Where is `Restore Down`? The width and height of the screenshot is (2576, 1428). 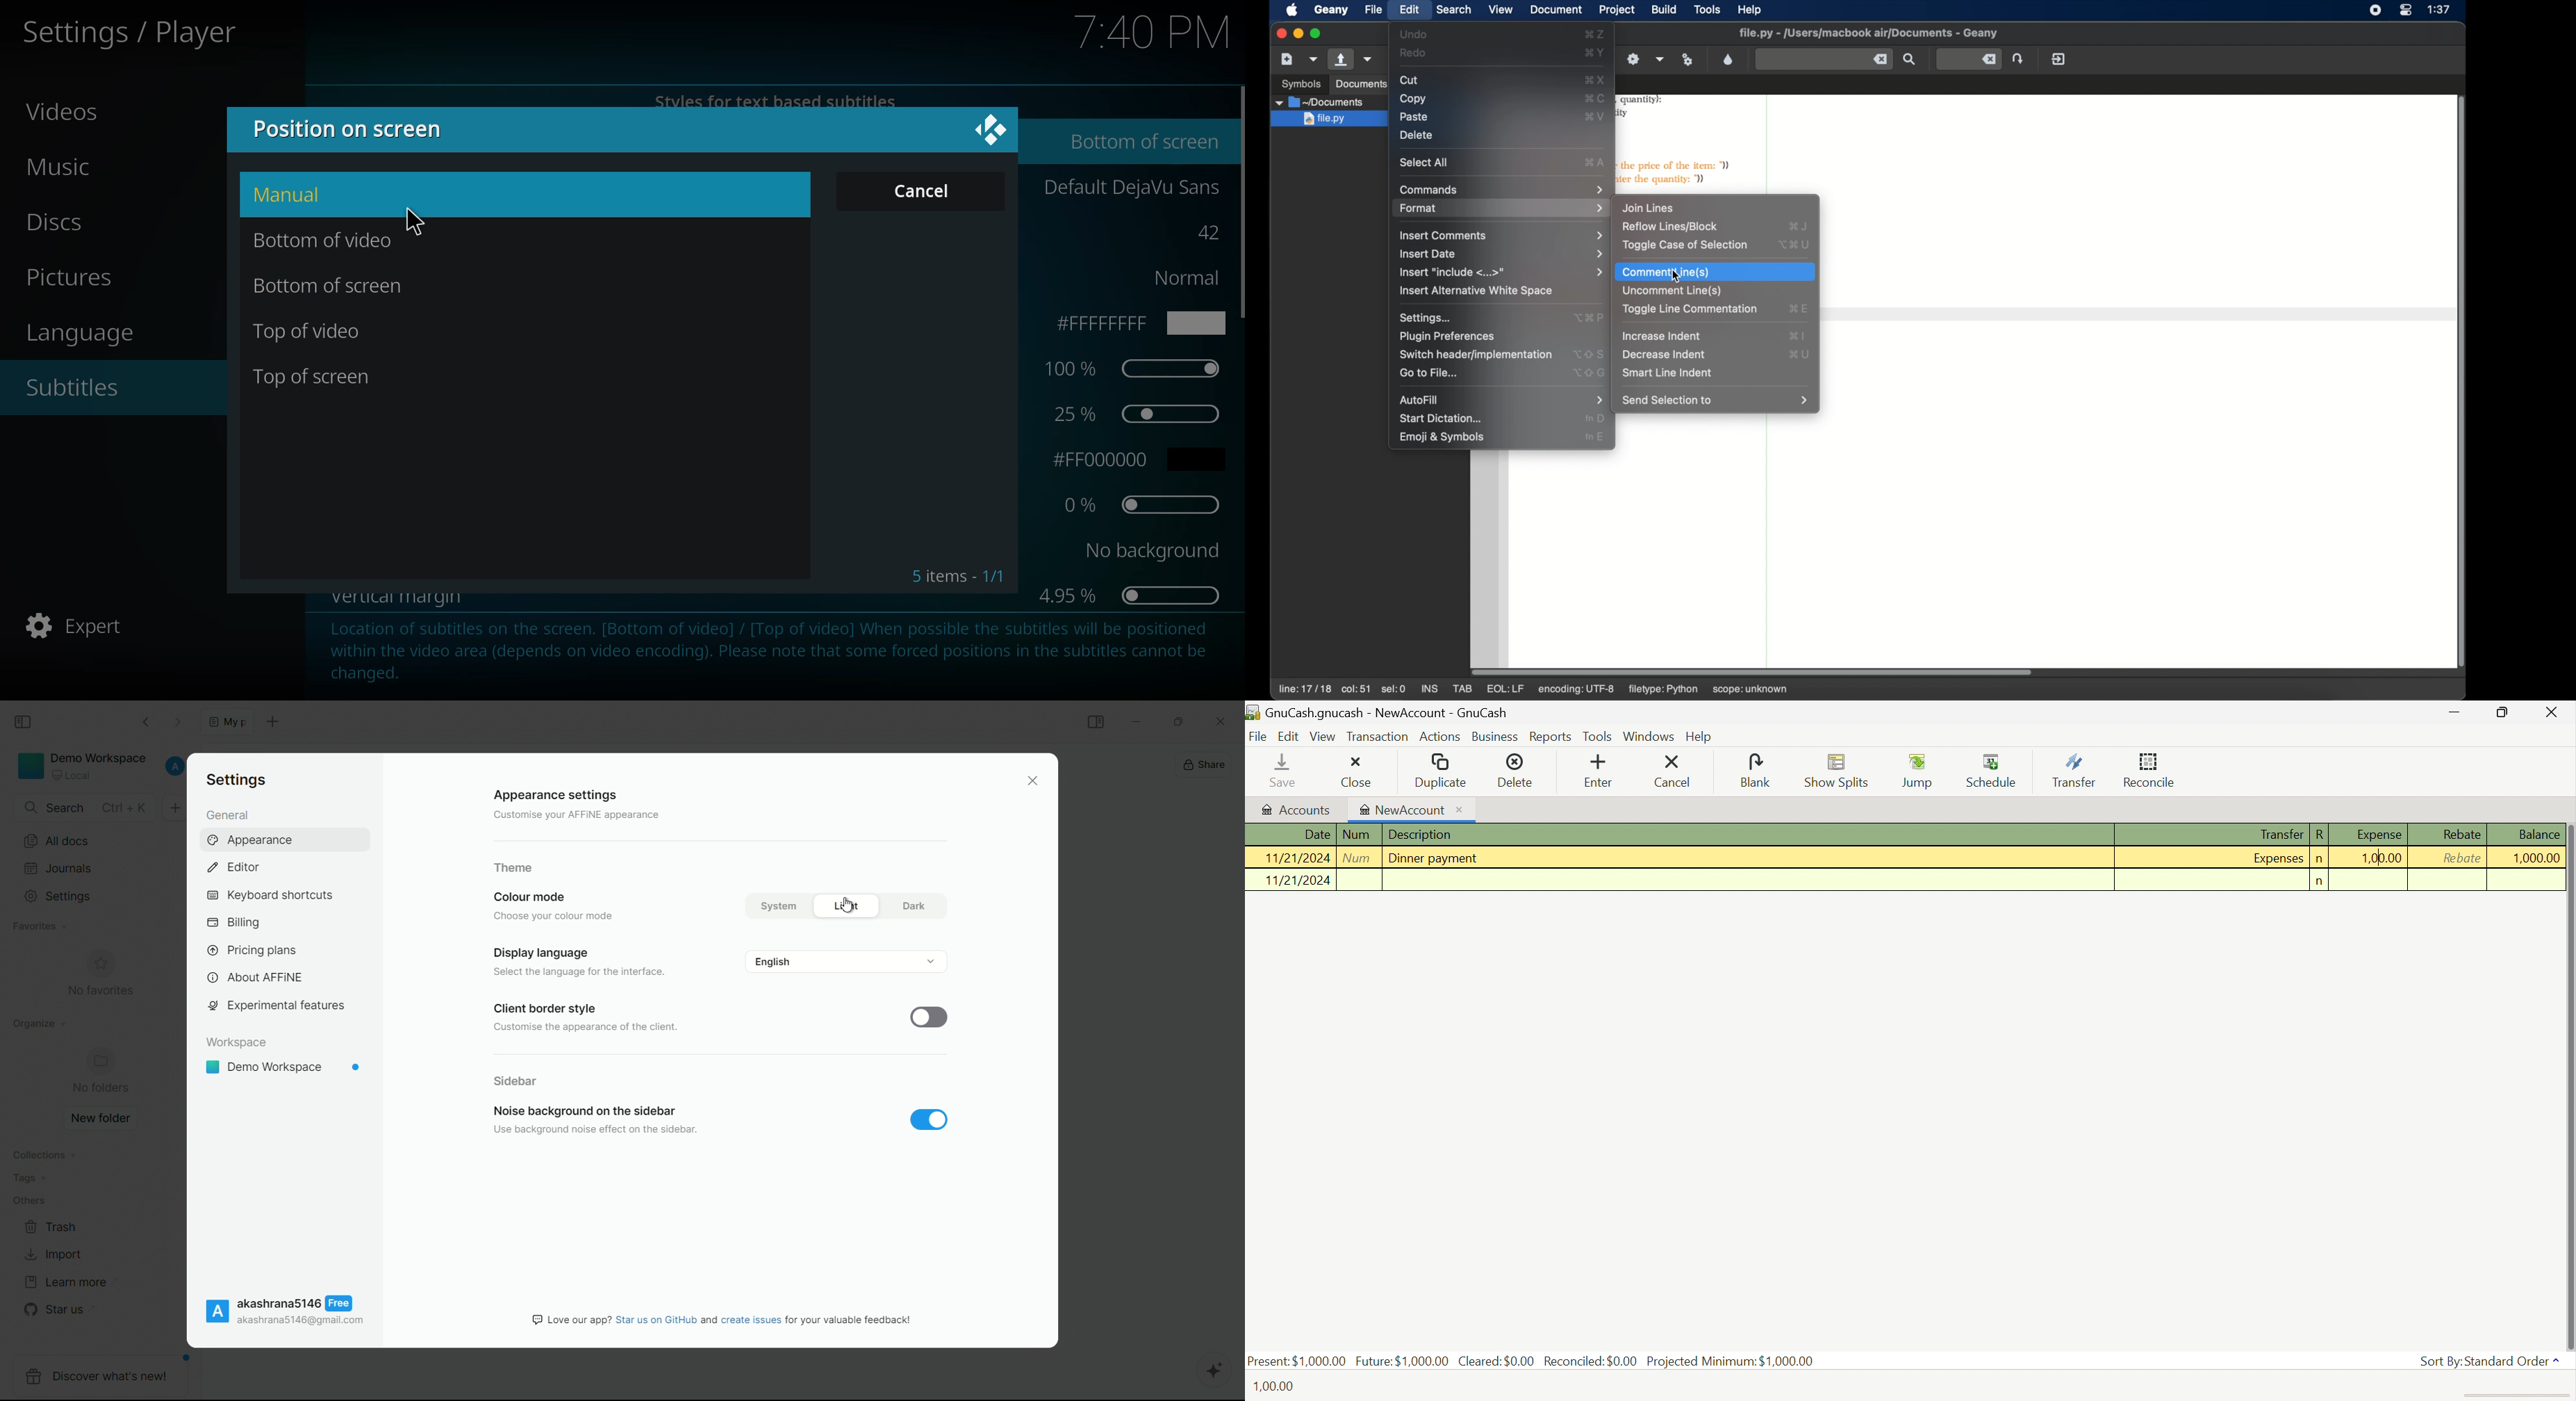
Restore Down is located at coordinates (2502, 712).